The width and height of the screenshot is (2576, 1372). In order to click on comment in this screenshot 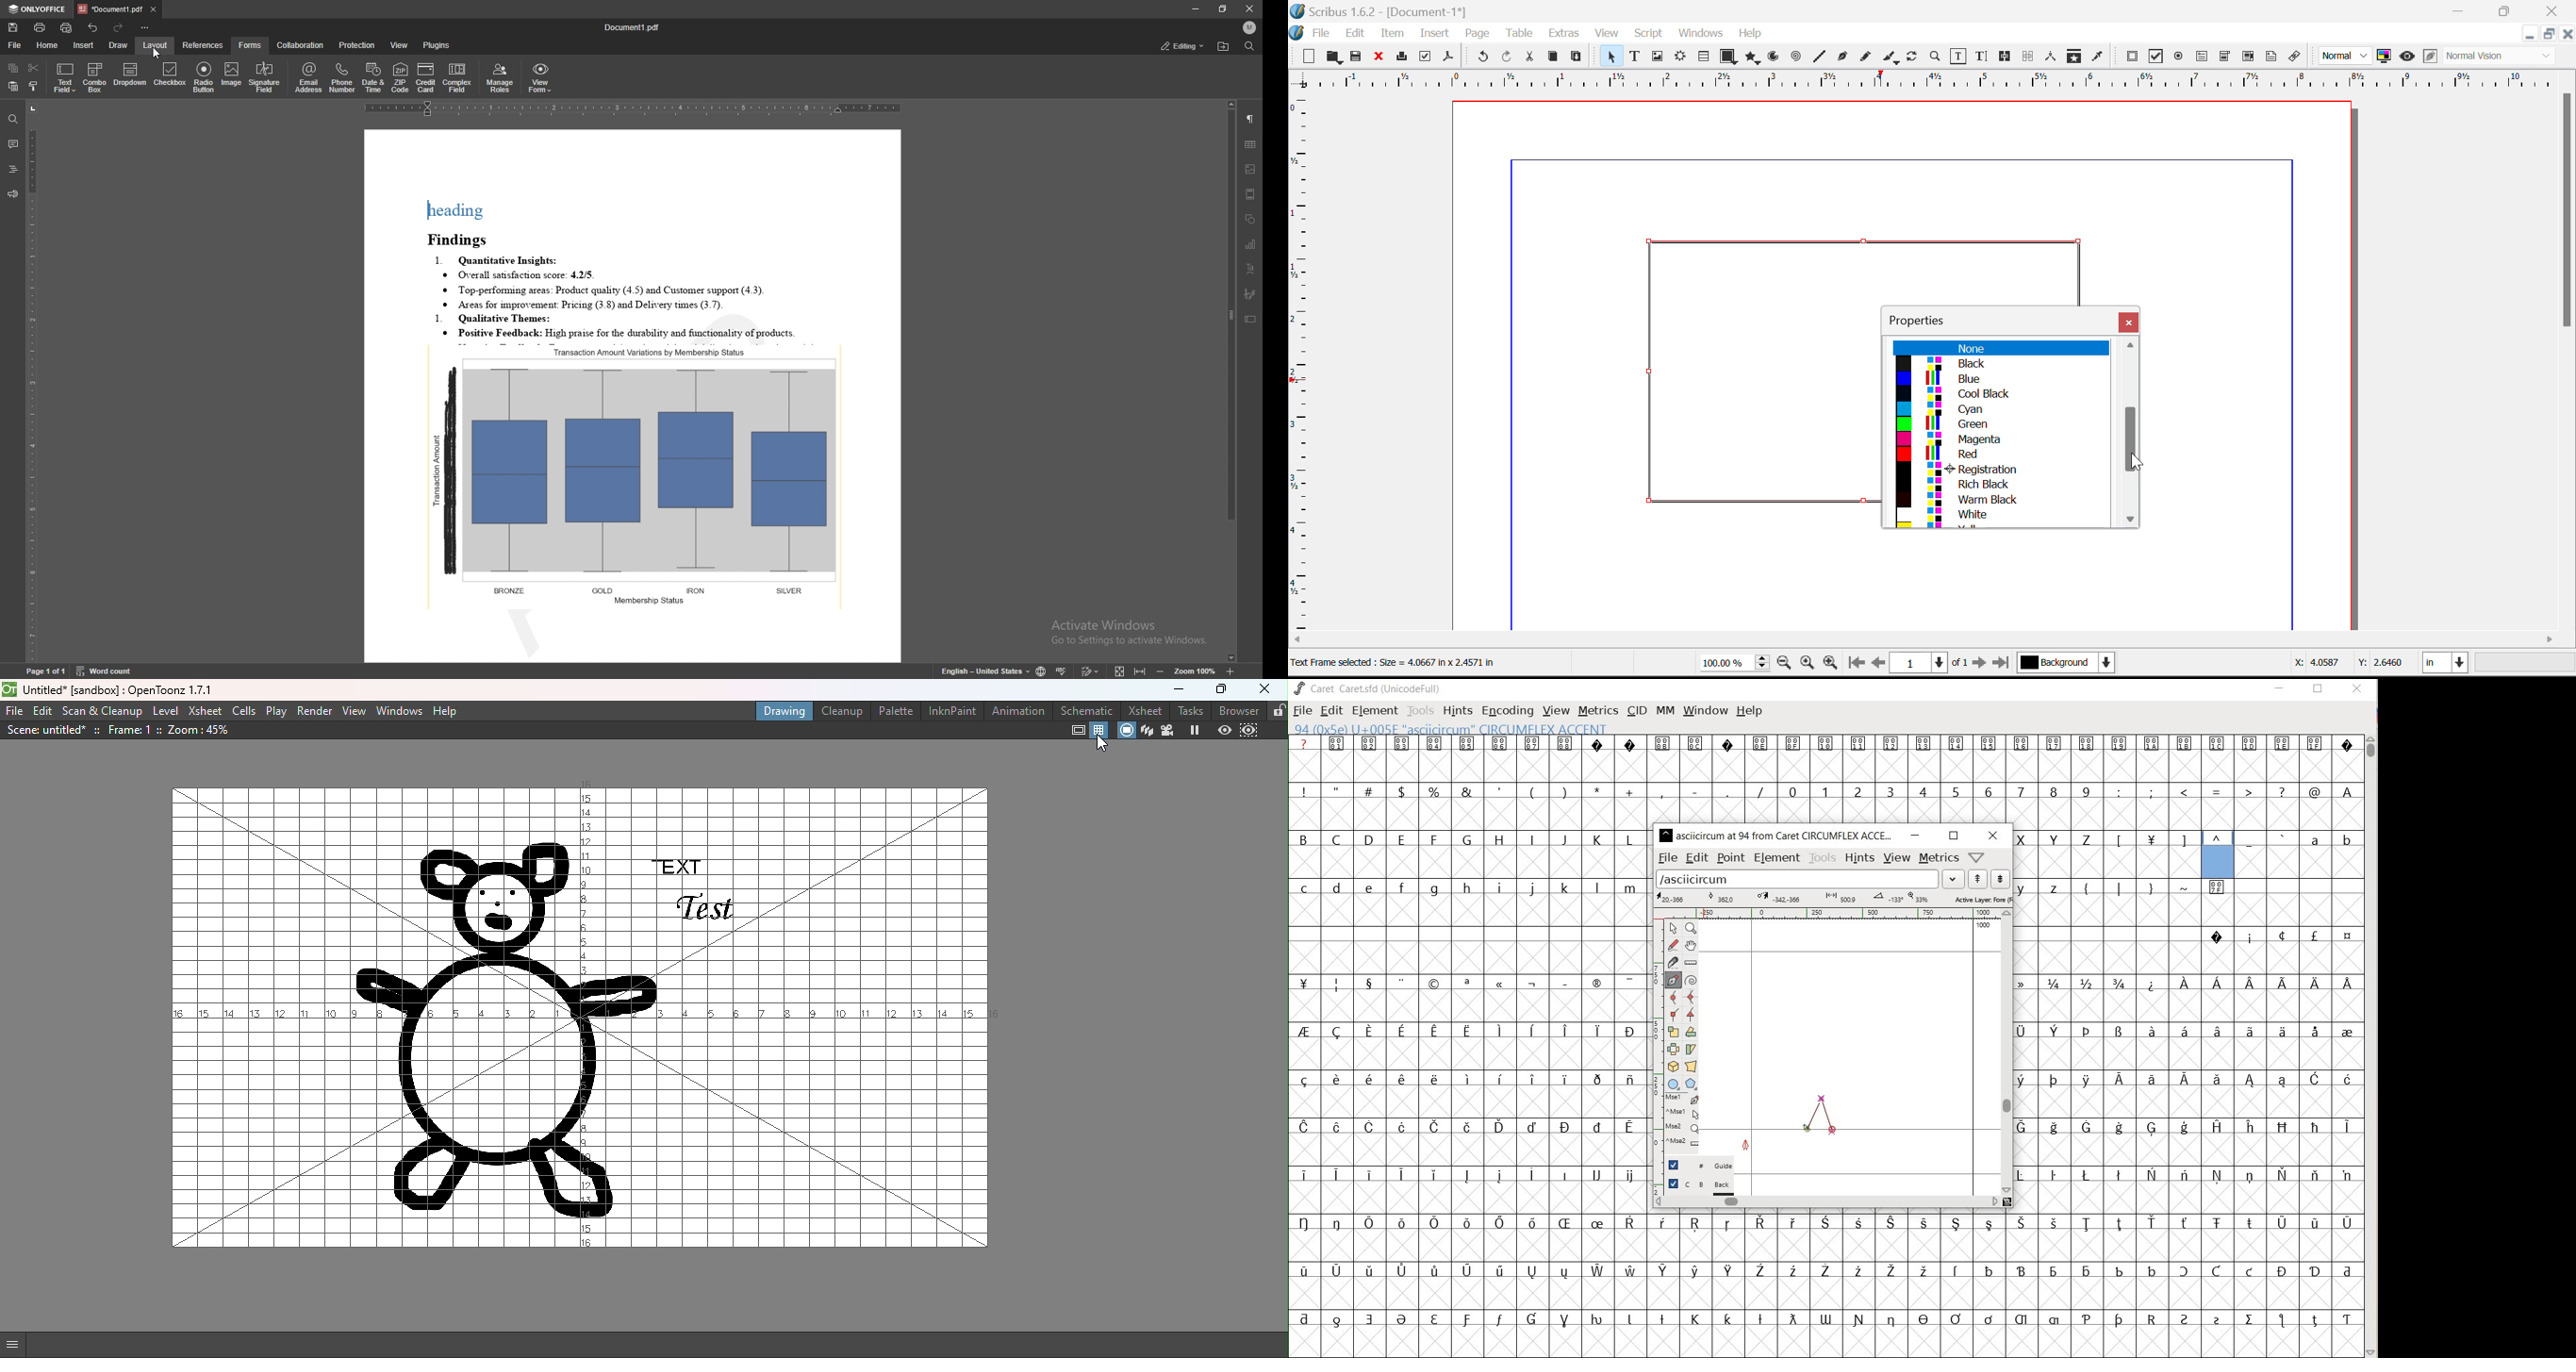, I will do `click(13, 142)`.